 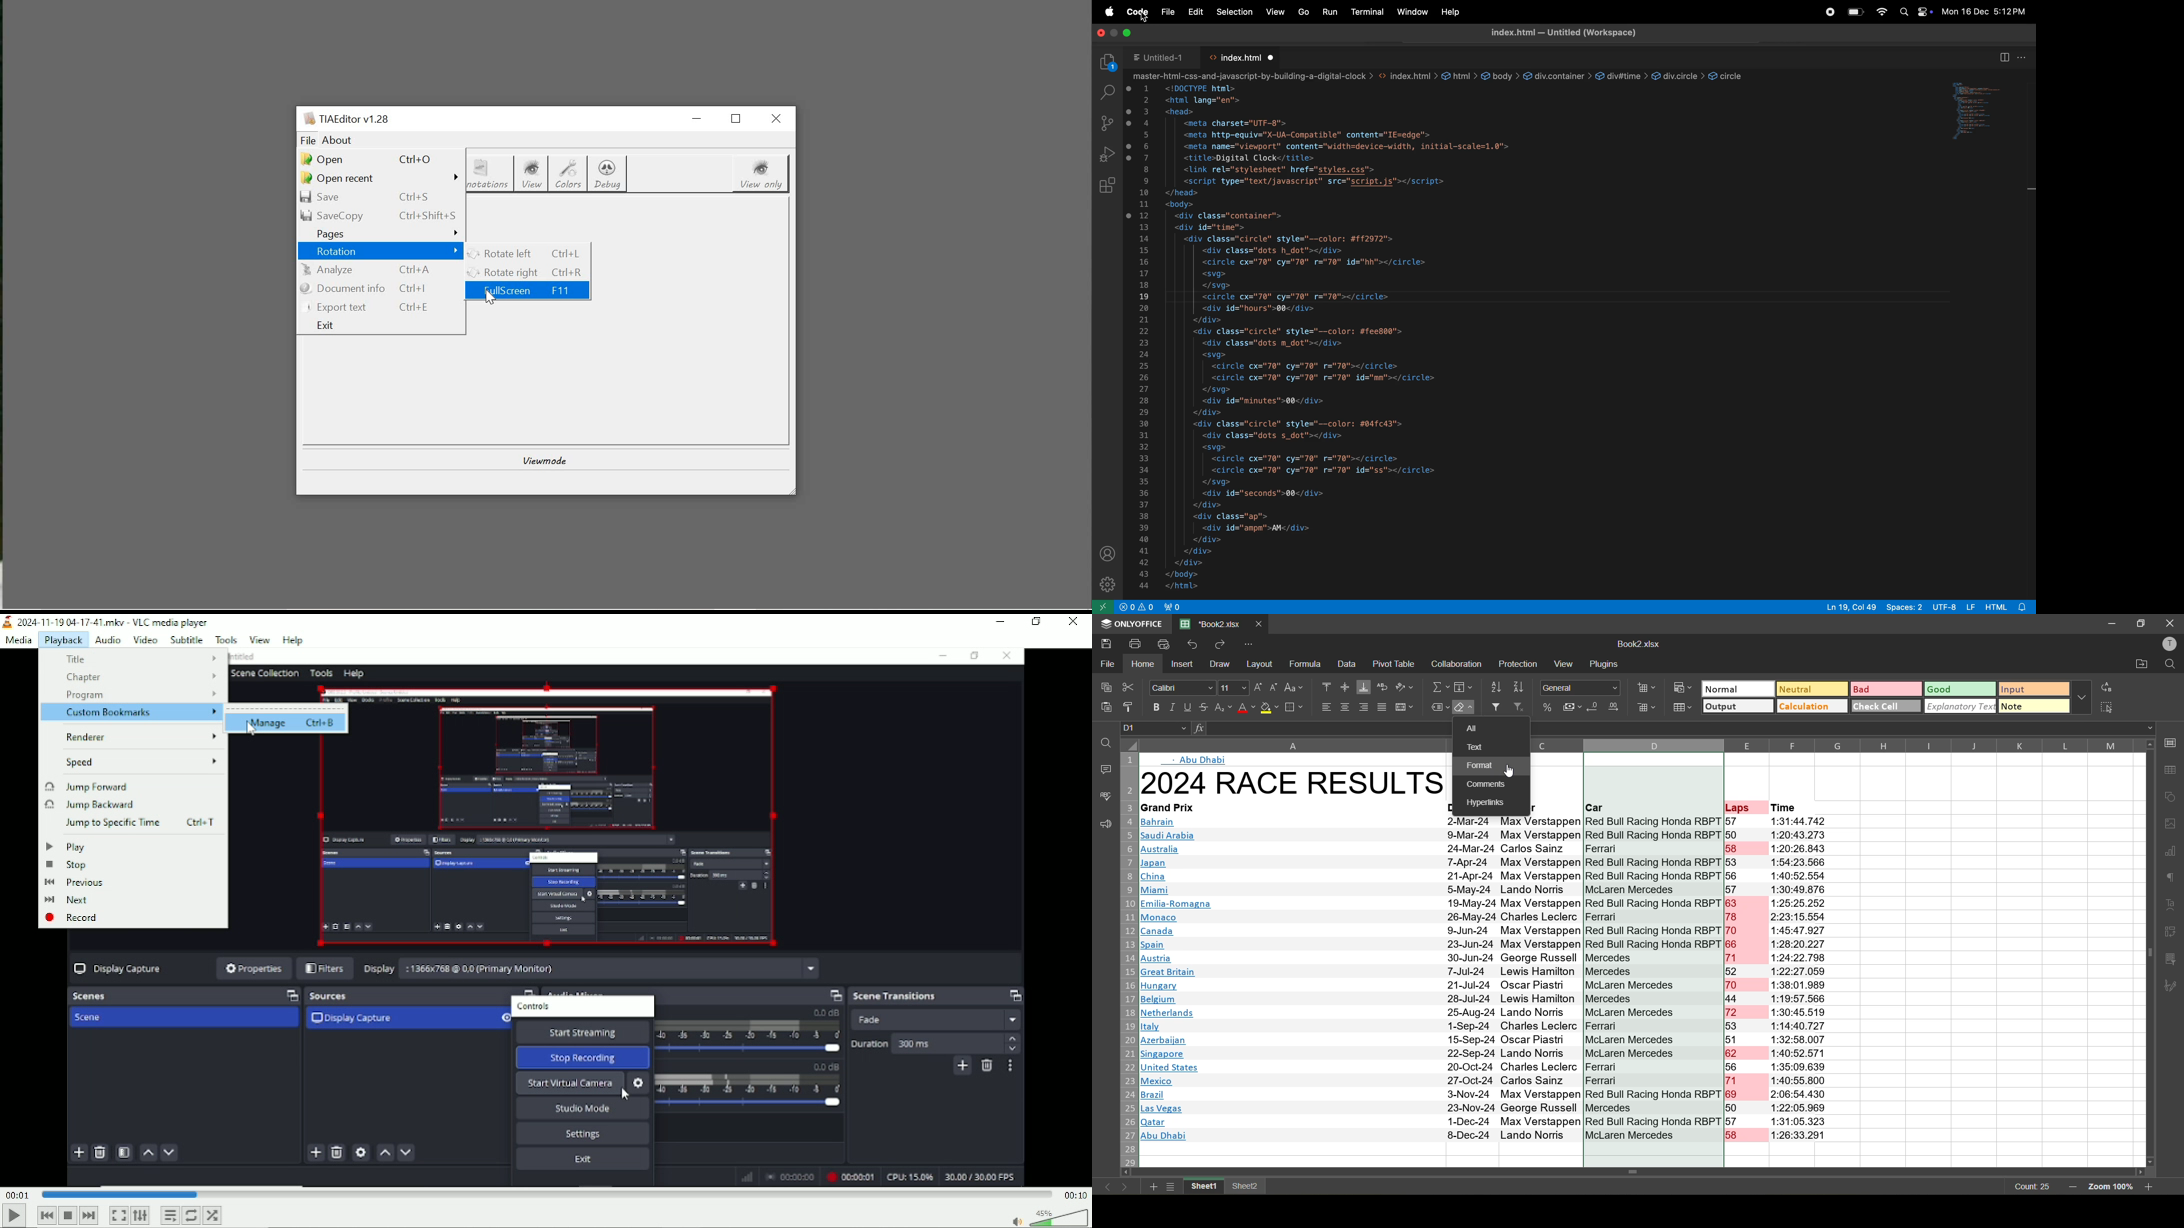 I want to click on <circle cx="70" cy="70" r="70"></circle>, so click(x=1312, y=366).